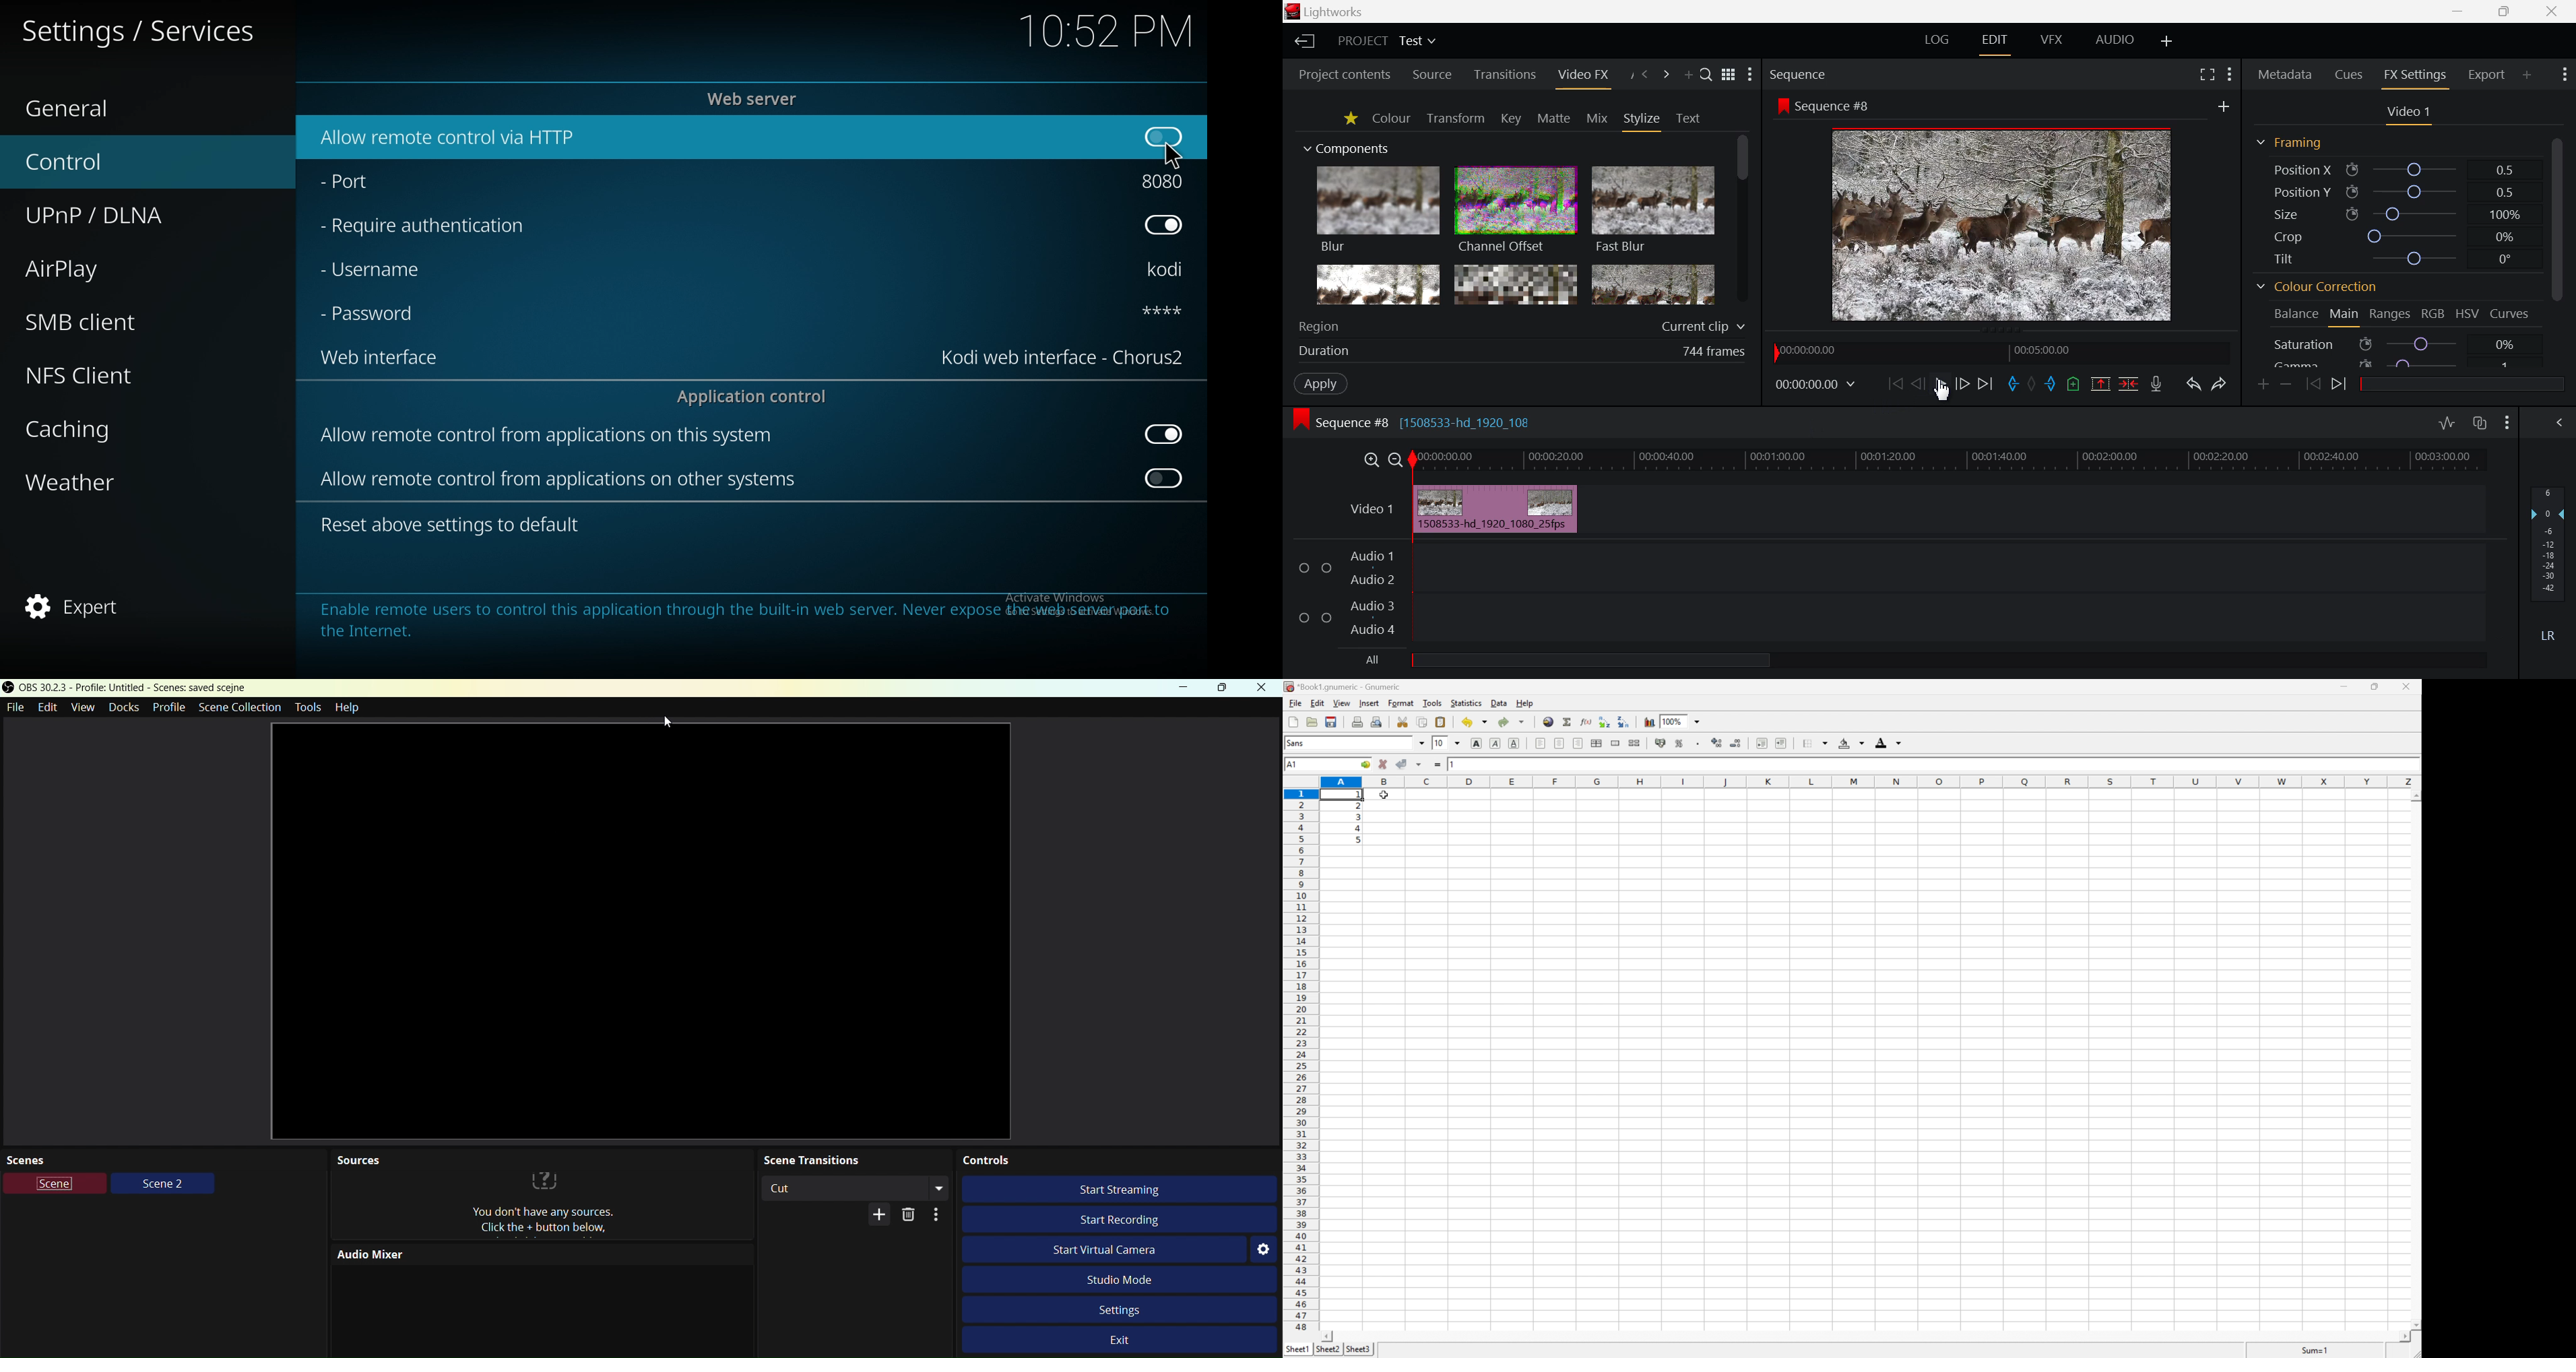 The height and width of the screenshot is (1372, 2576). I want to click on username, so click(1157, 270).